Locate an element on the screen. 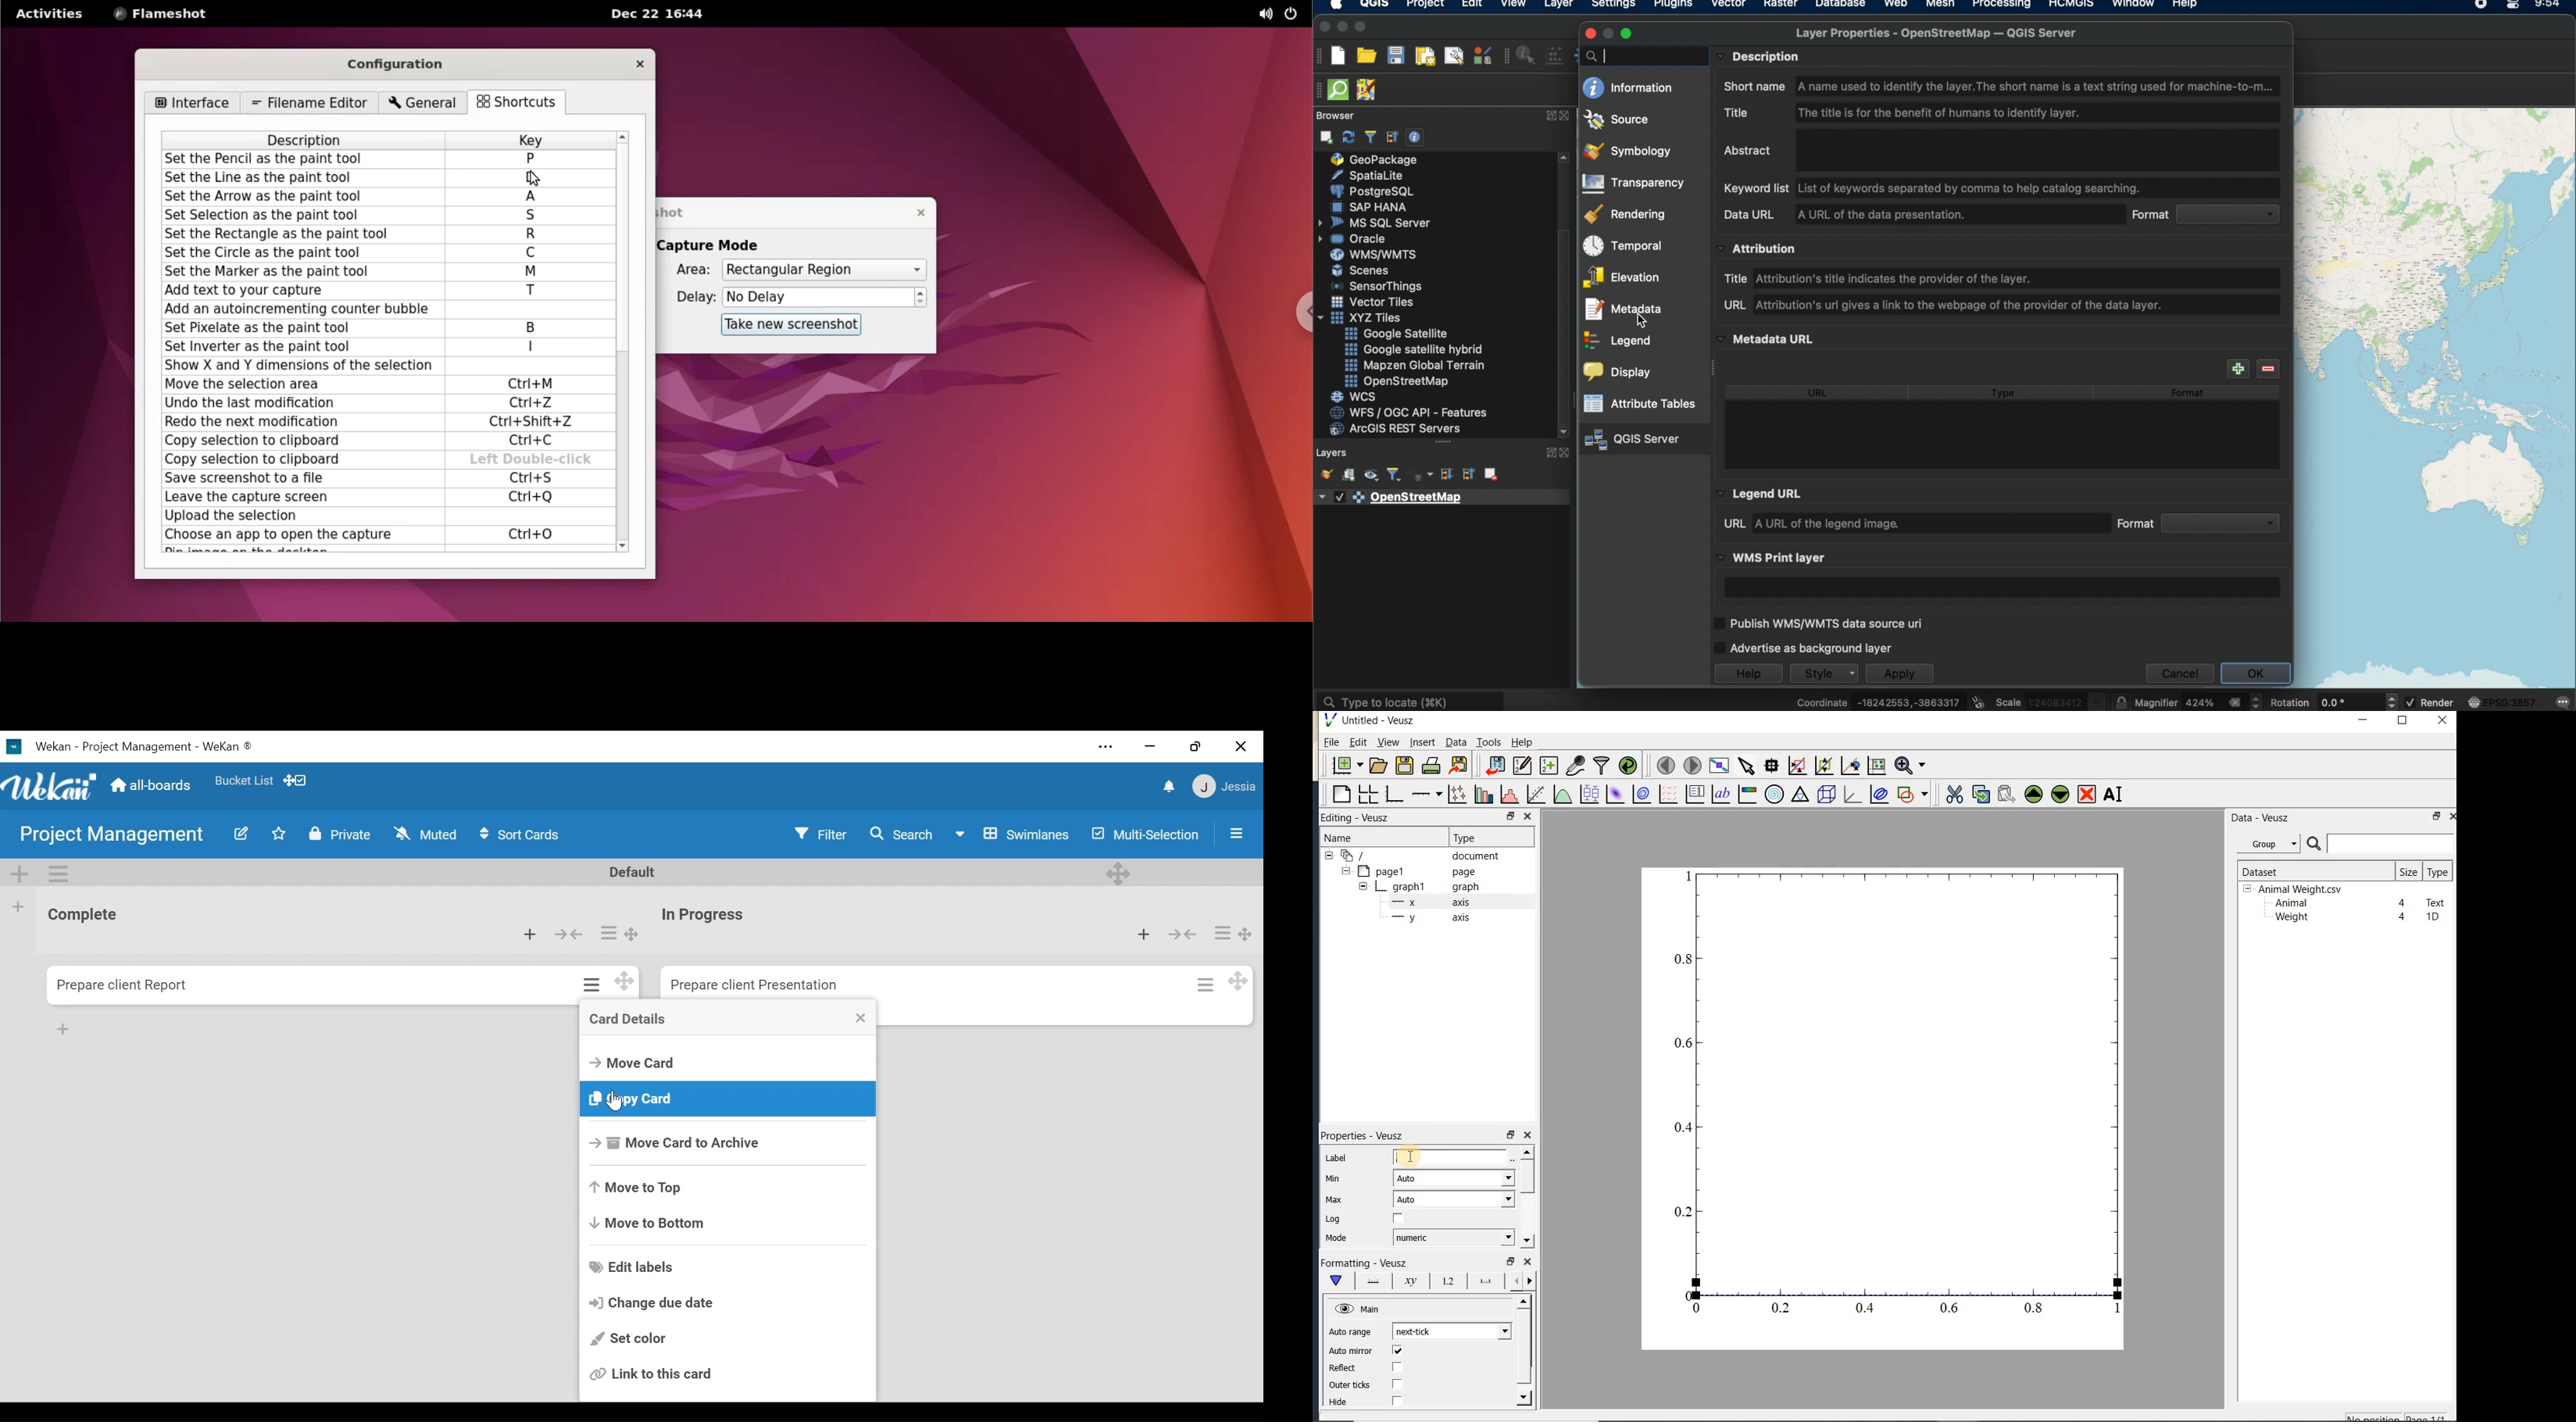 The width and height of the screenshot is (2576, 1428). move the selected widget down is located at coordinates (2060, 794).